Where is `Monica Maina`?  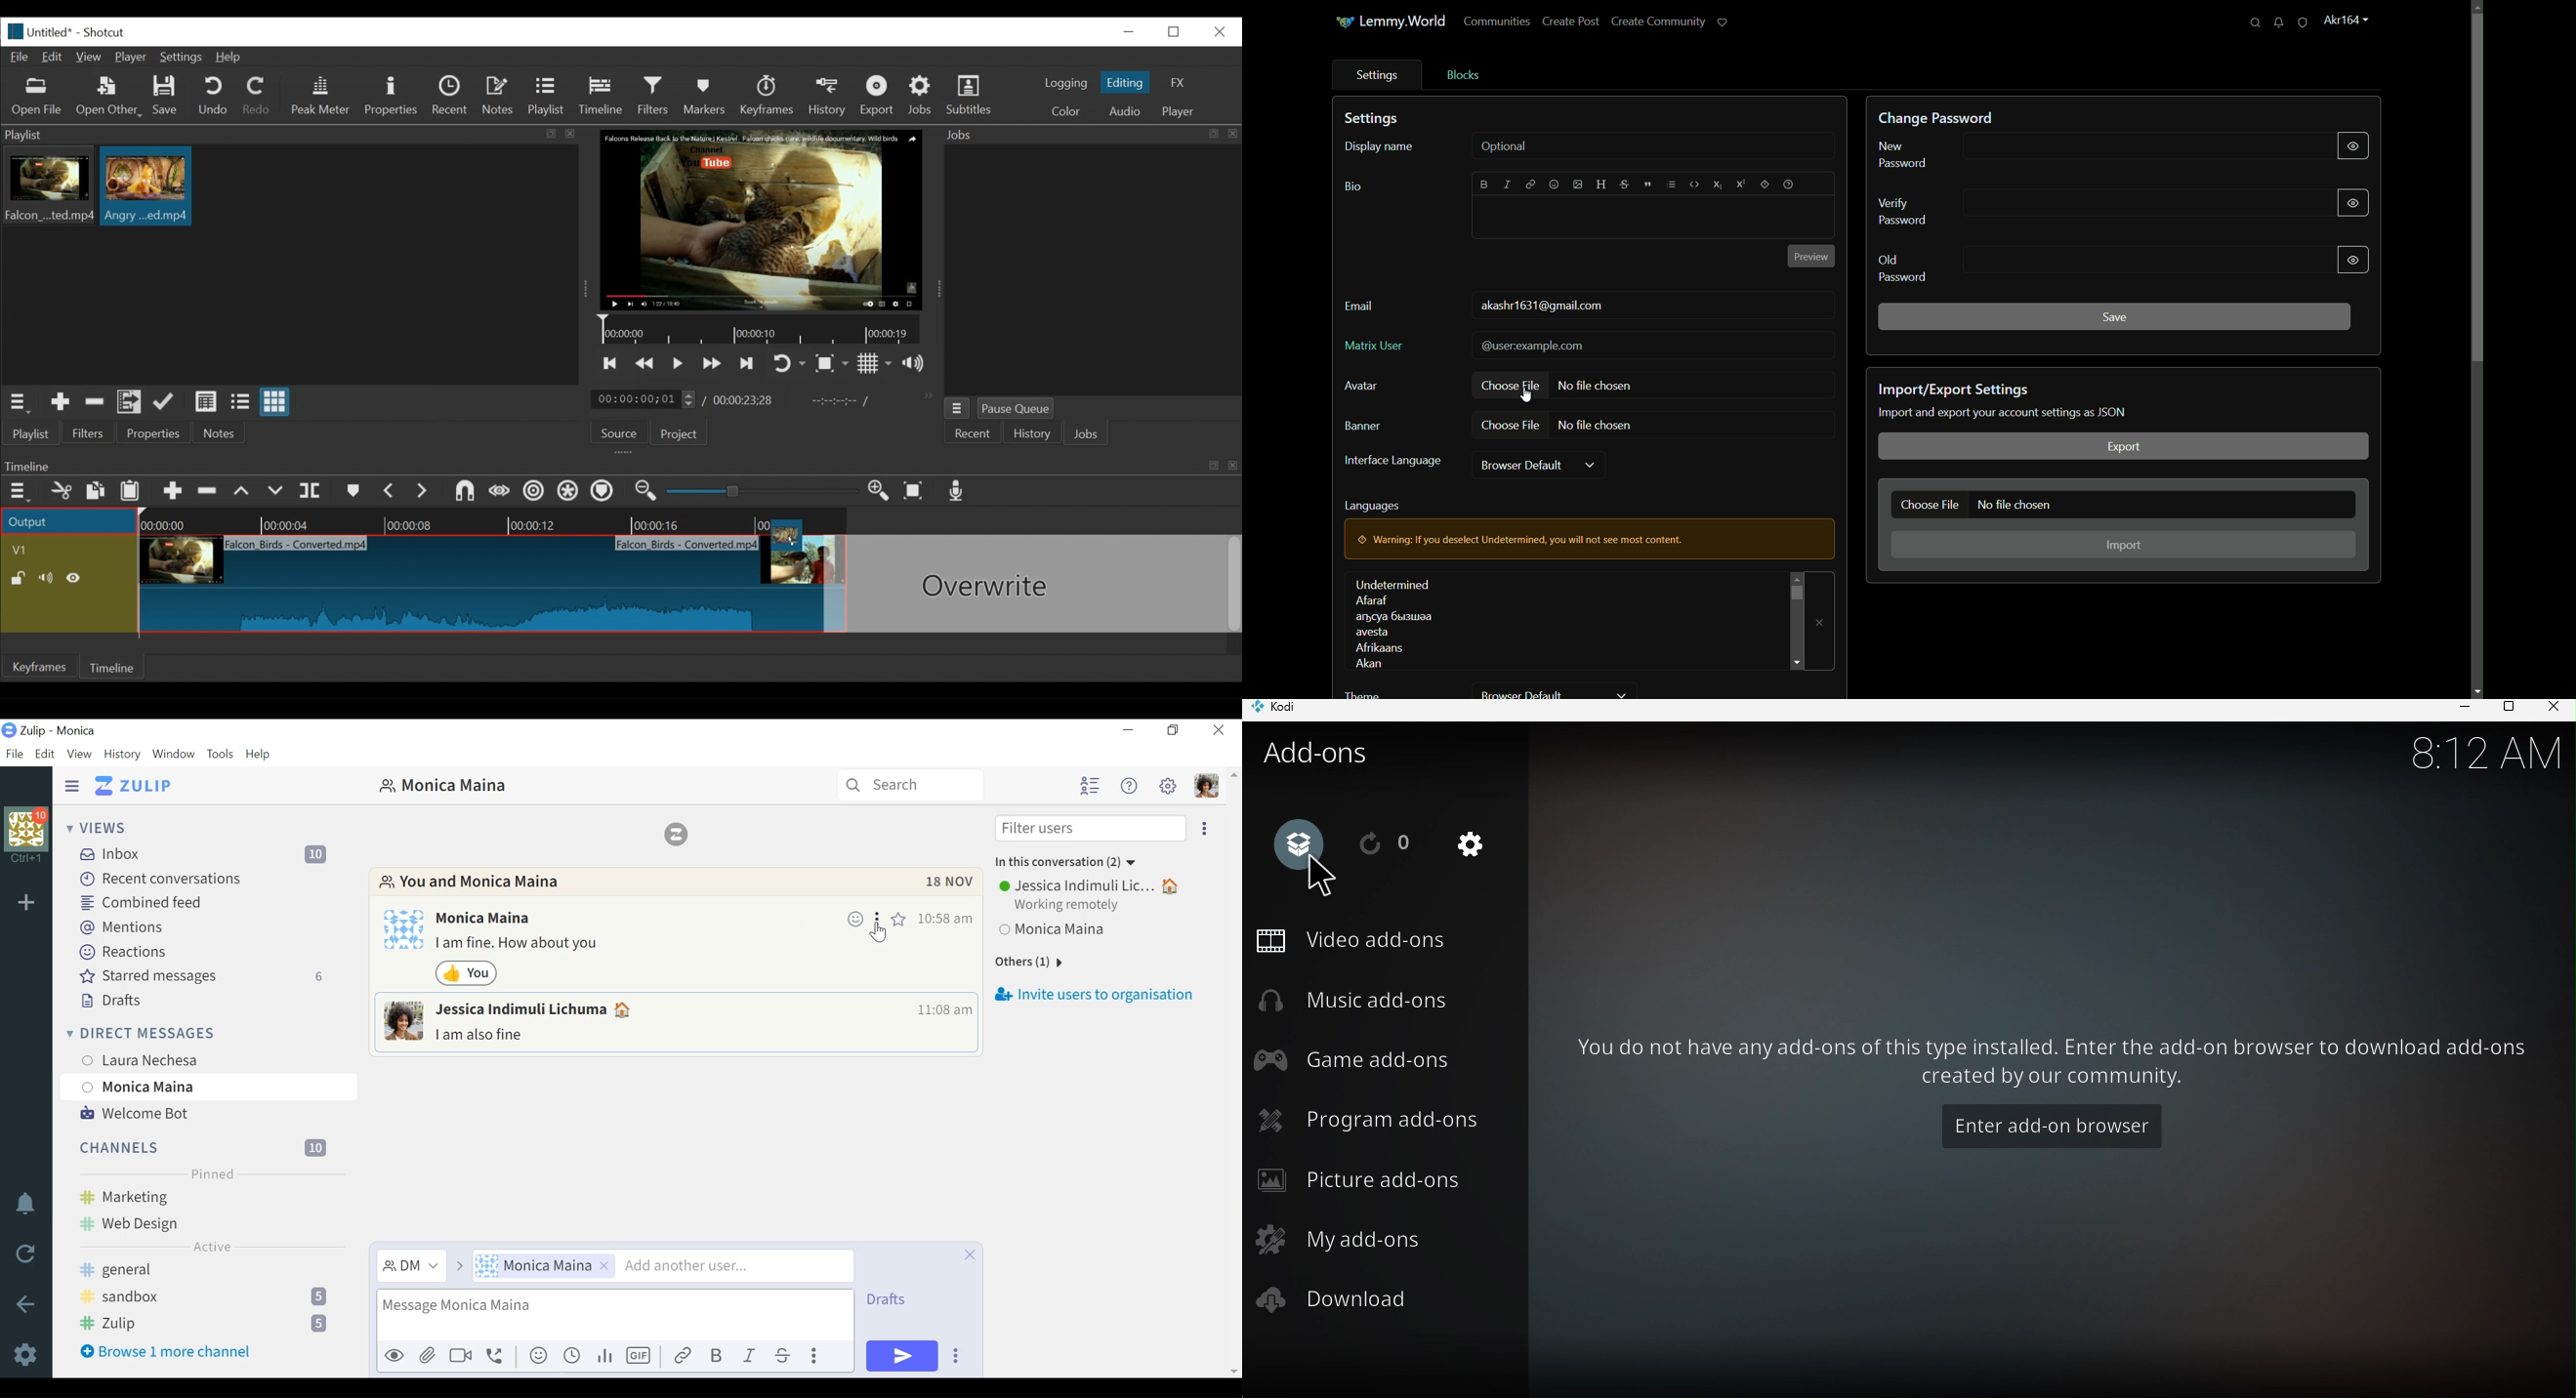
Monica Maina is located at coordinates (442, 785).